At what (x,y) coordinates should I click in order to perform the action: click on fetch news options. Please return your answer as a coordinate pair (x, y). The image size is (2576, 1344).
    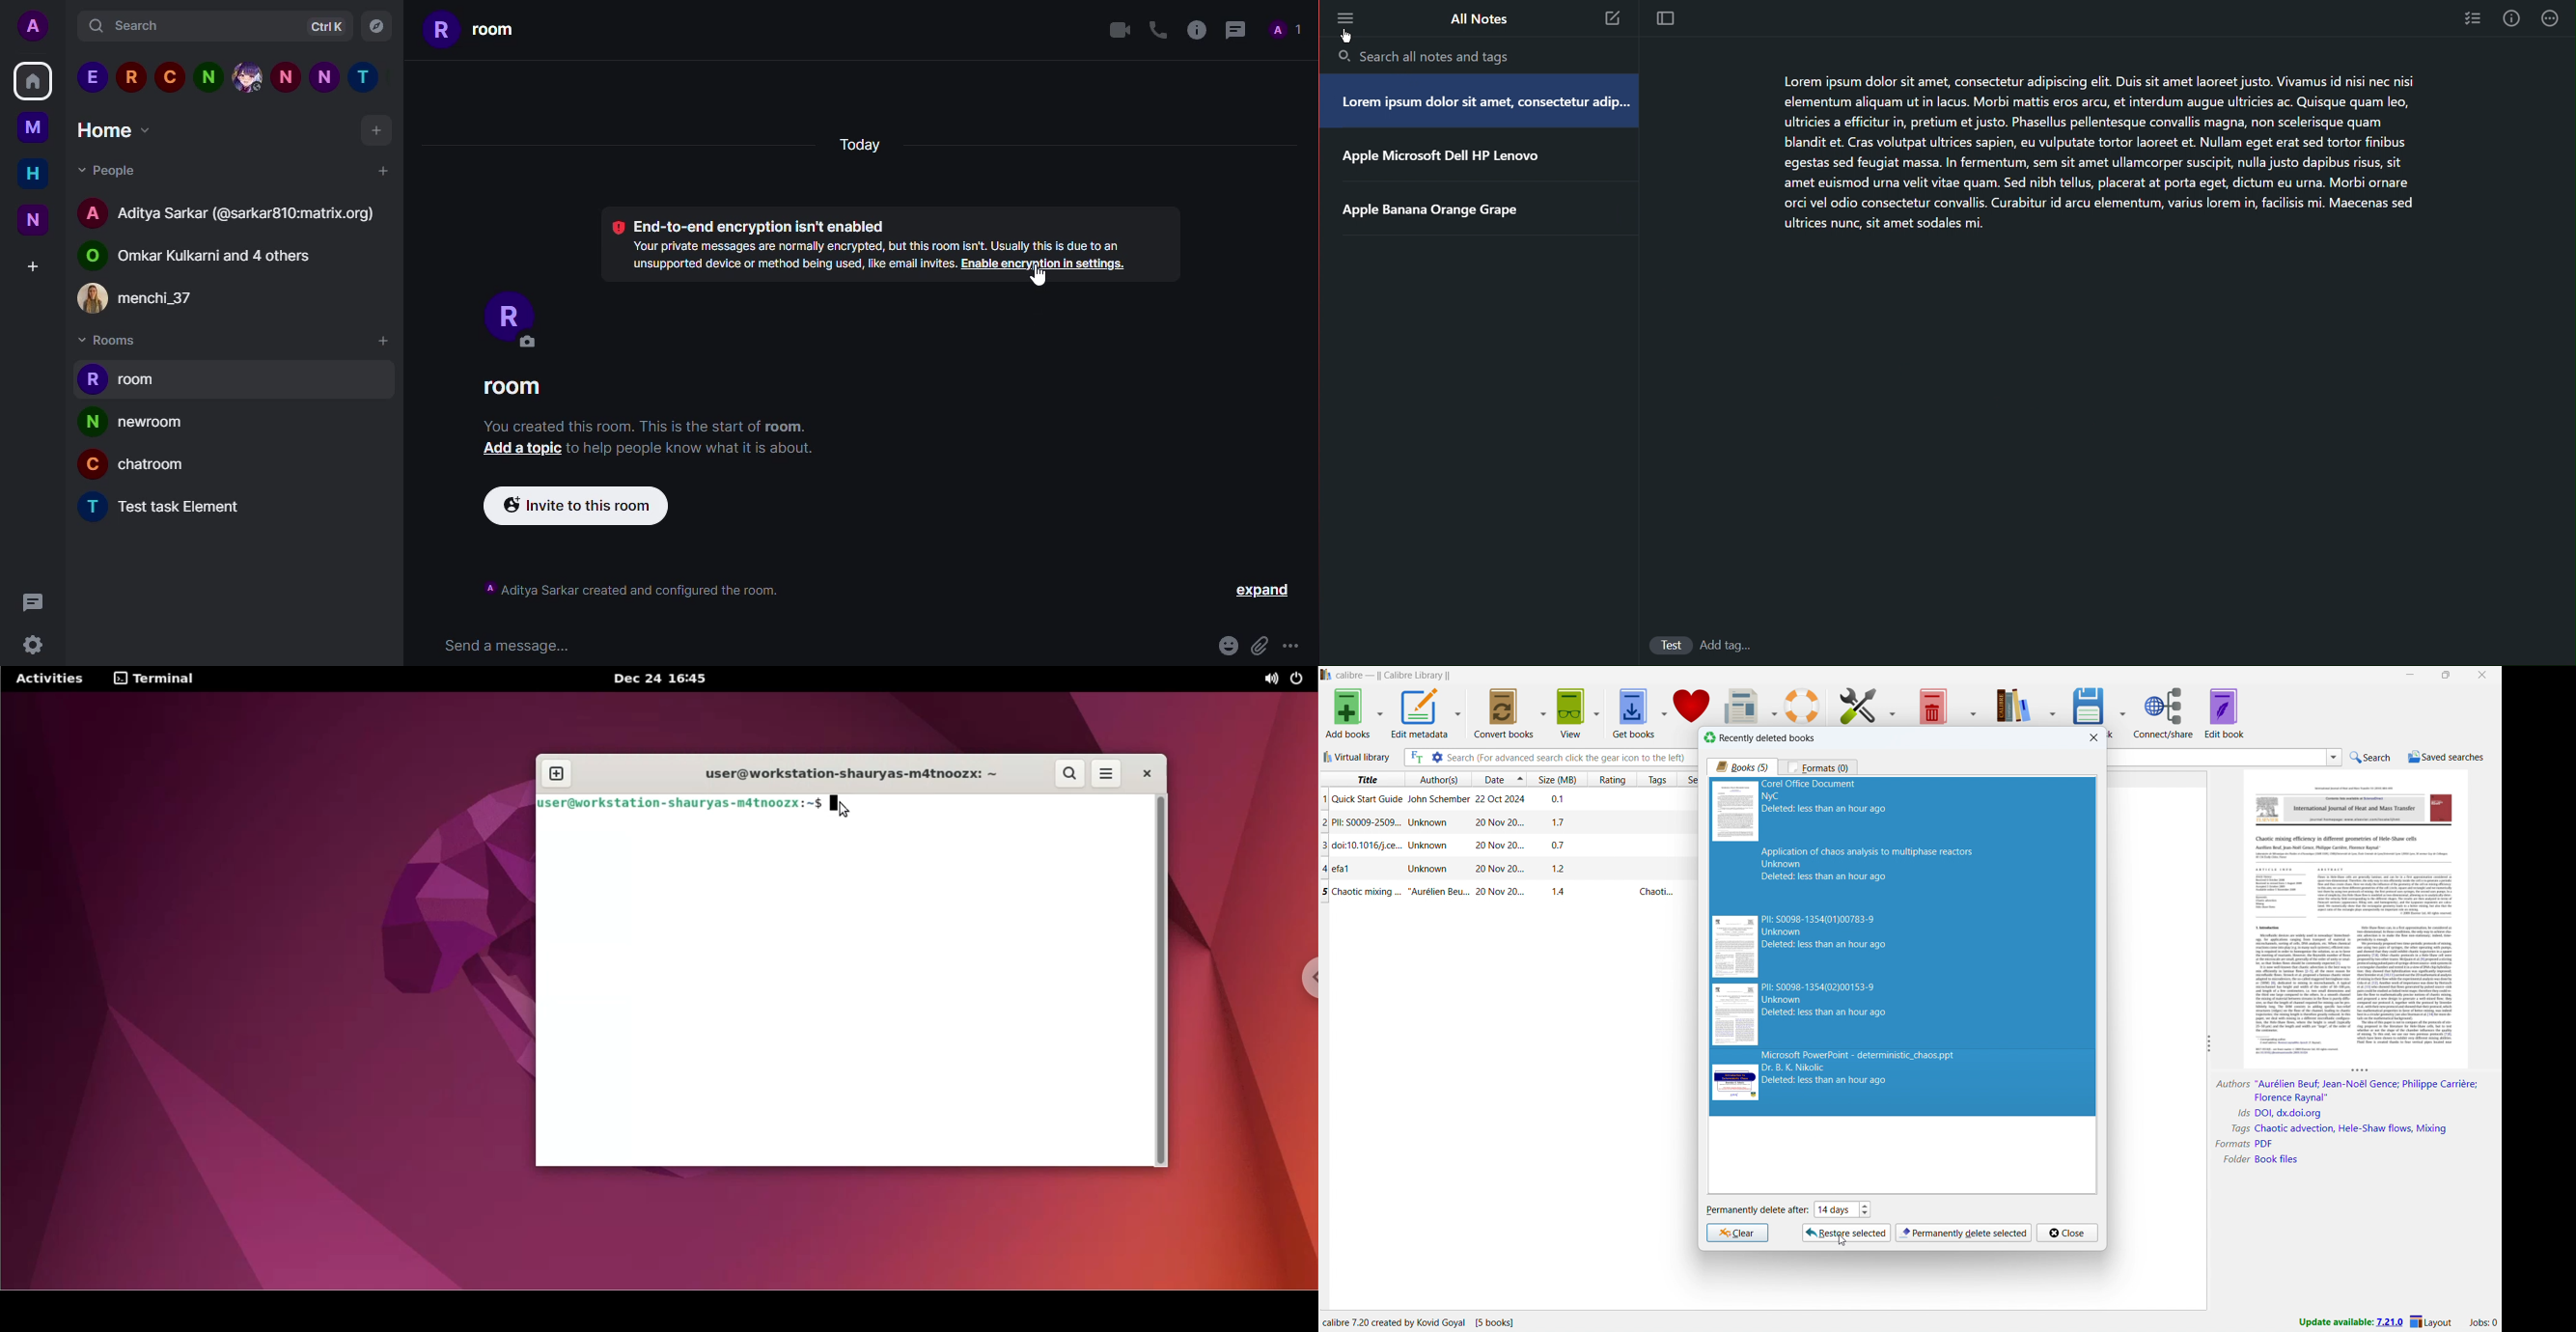
    Looking at the image, I should click on (1771, 705).